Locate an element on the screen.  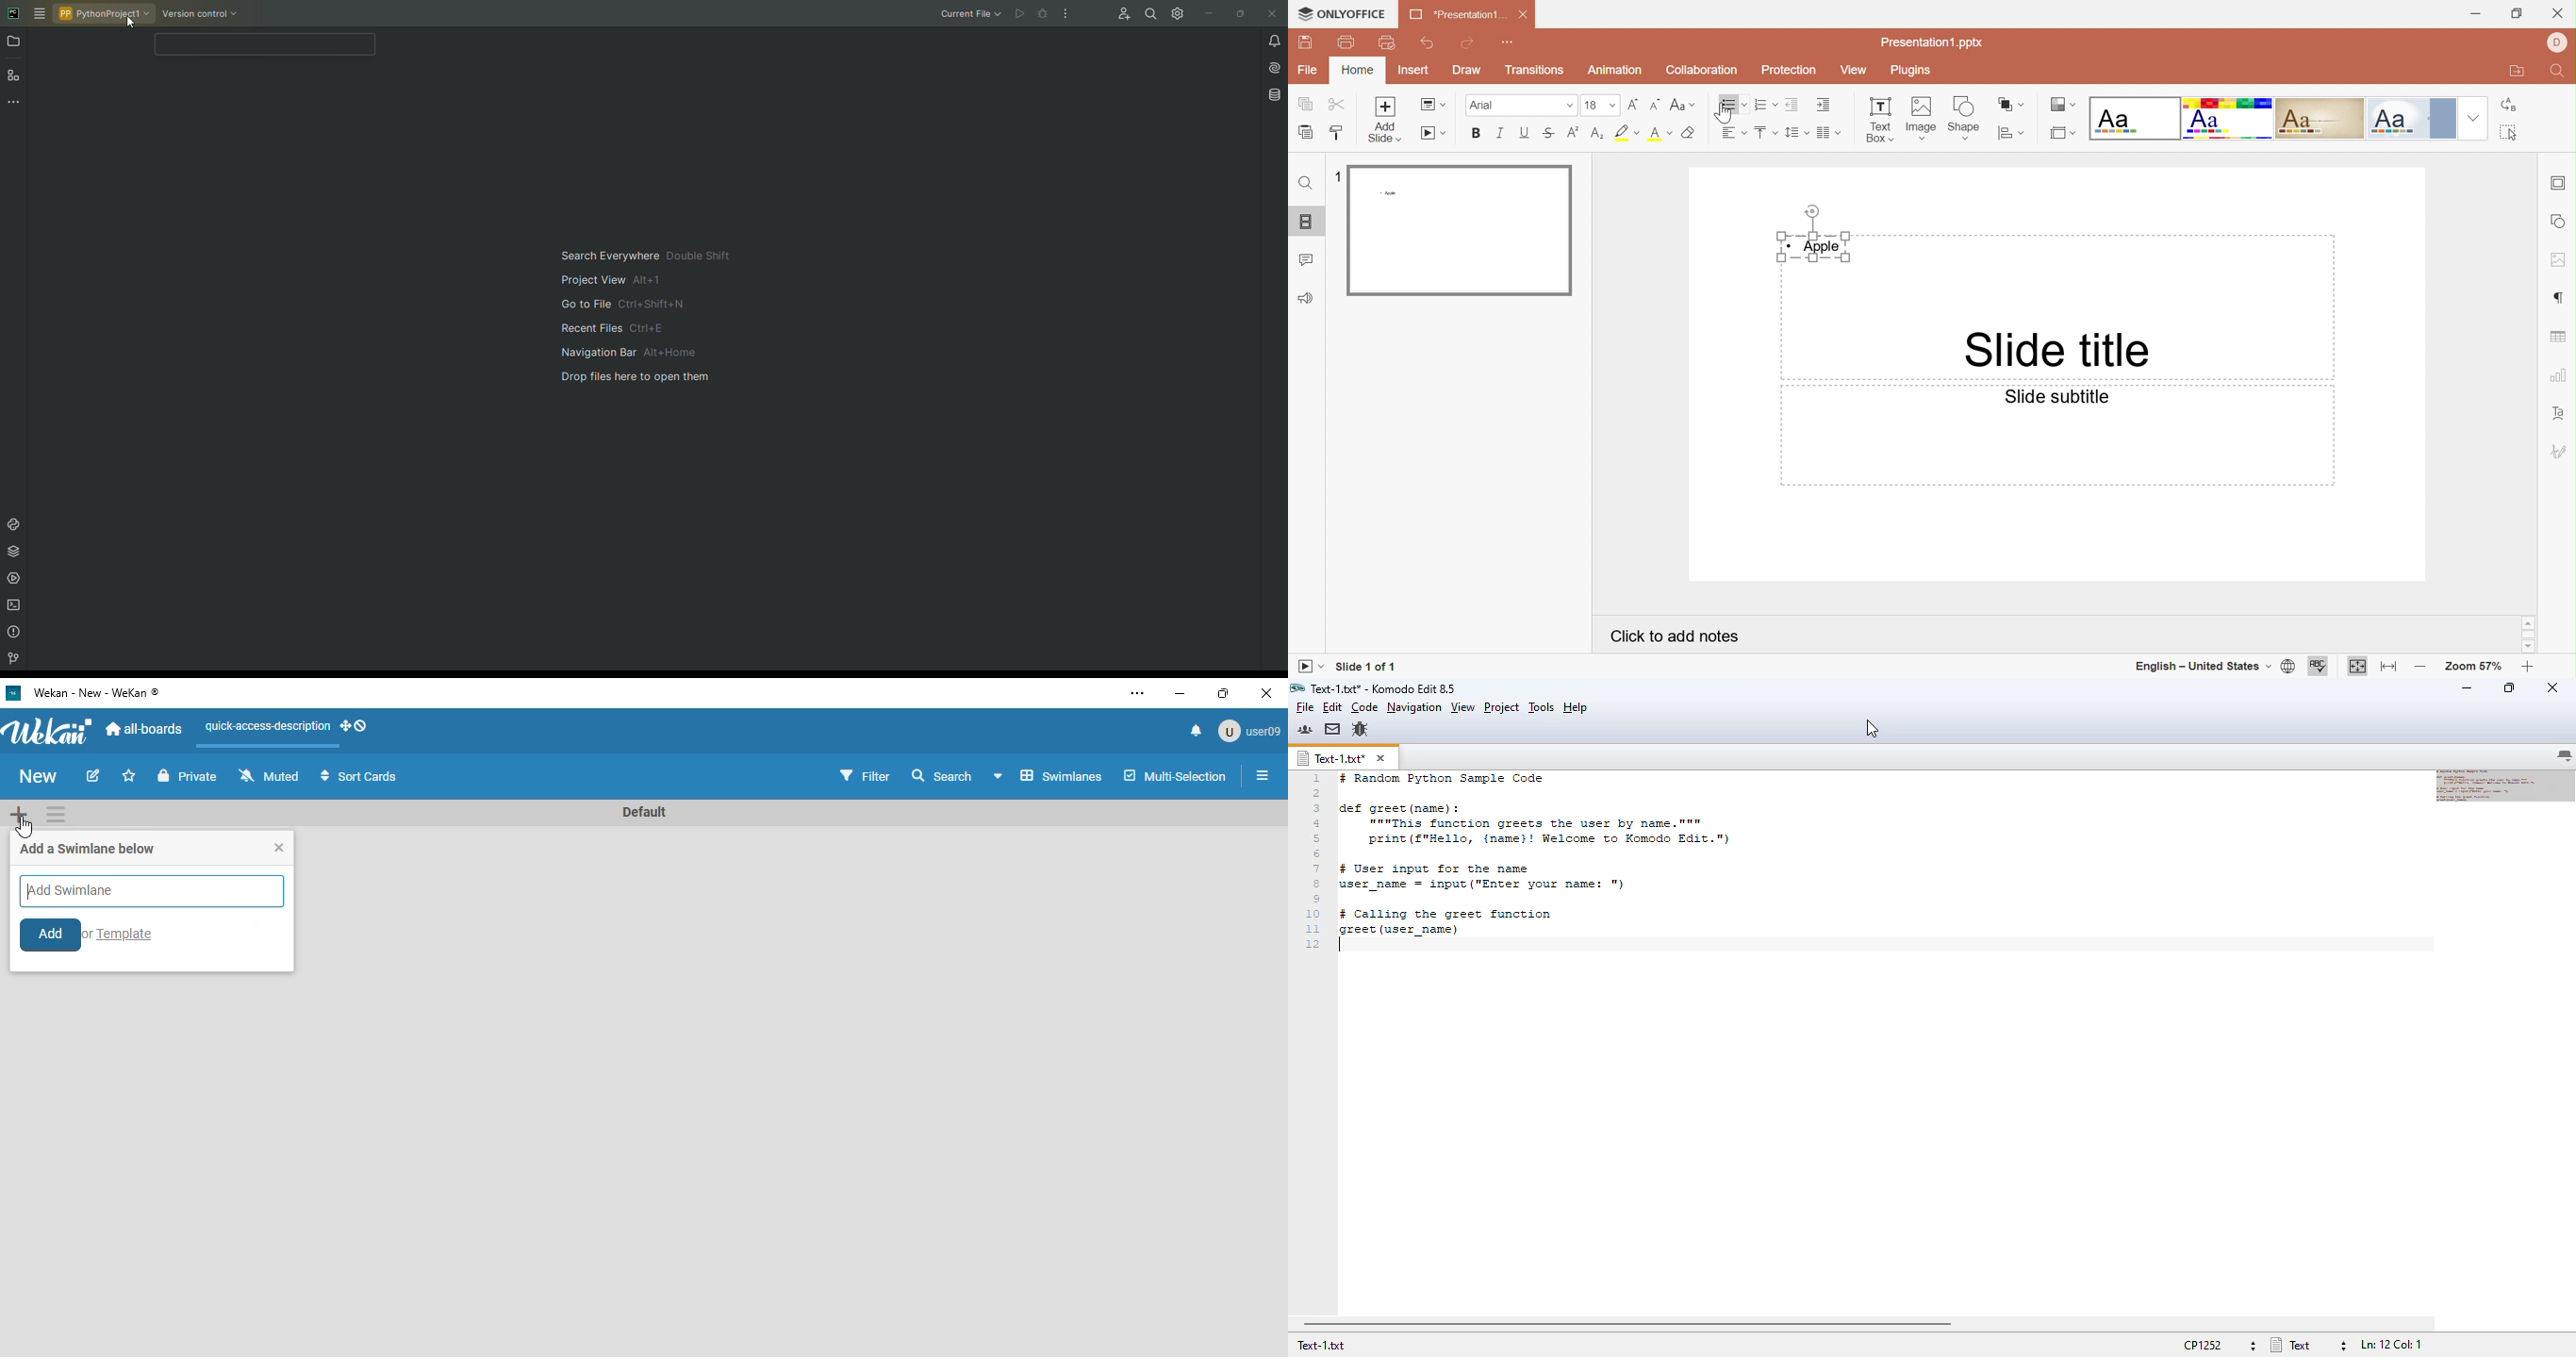
Superscript / subscript is located at coordinates (1662, 134).